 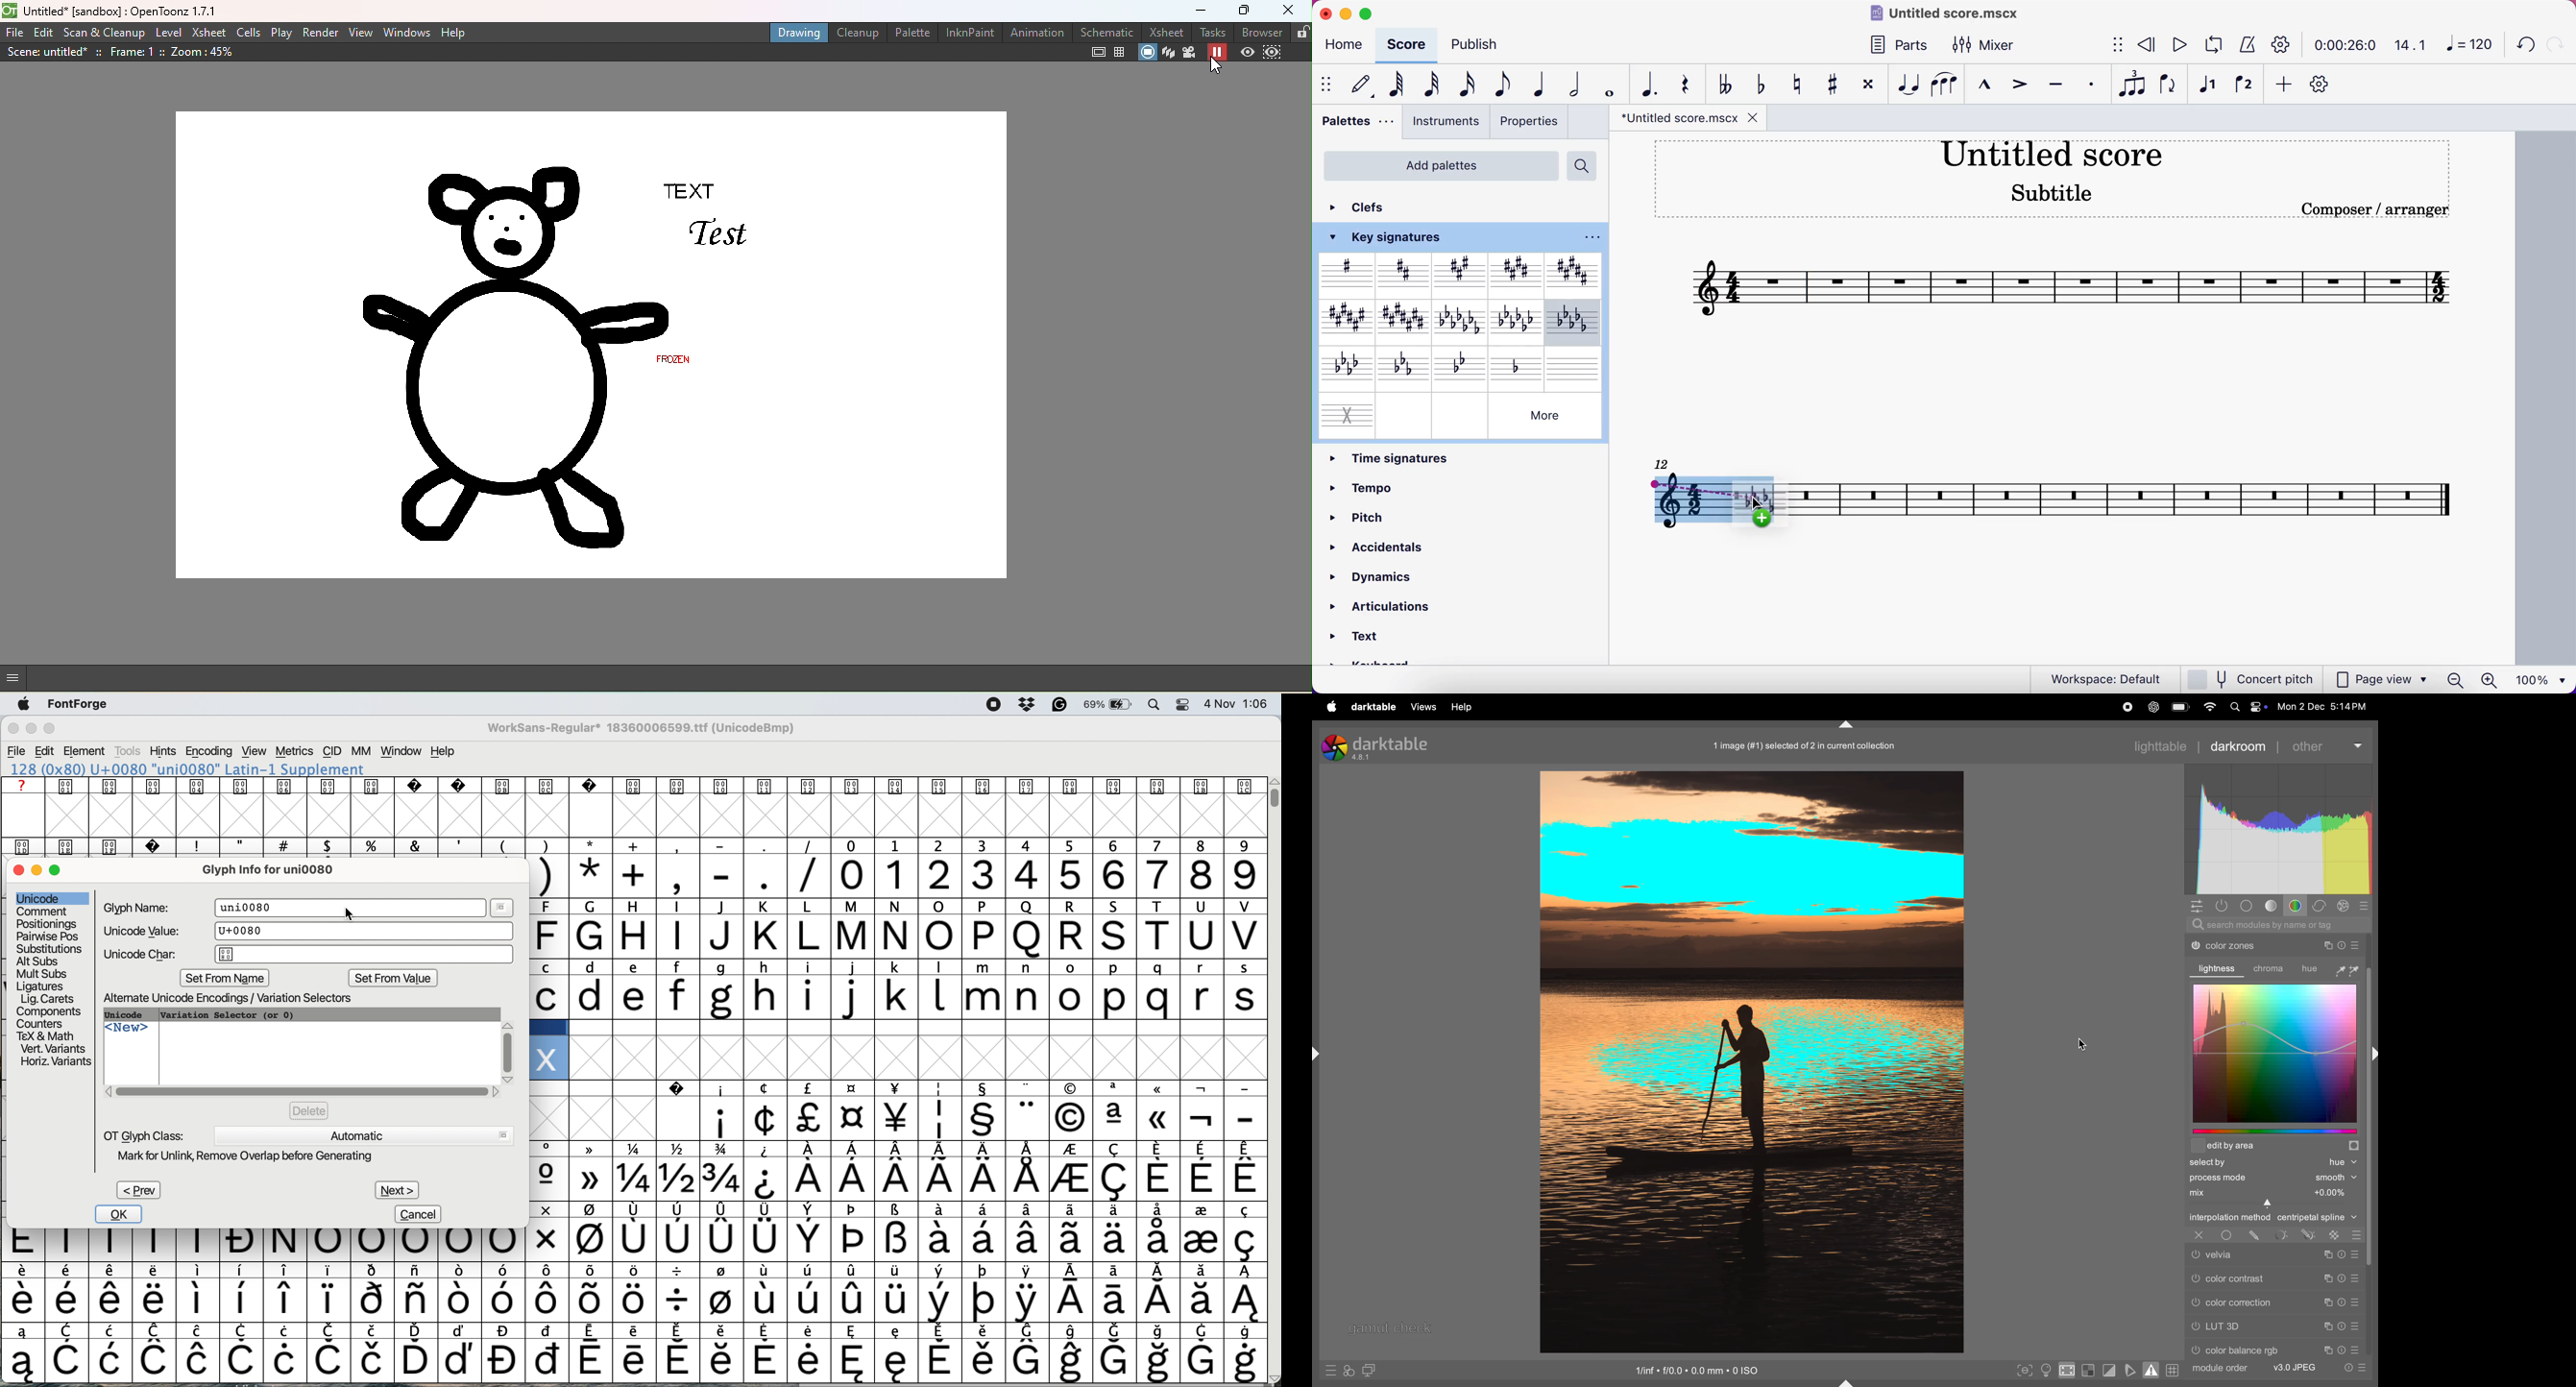 What do you see at coordinates (2246, 1277) in the screenshot?
I see `color contrast` at bounding box center [2246, 1277].